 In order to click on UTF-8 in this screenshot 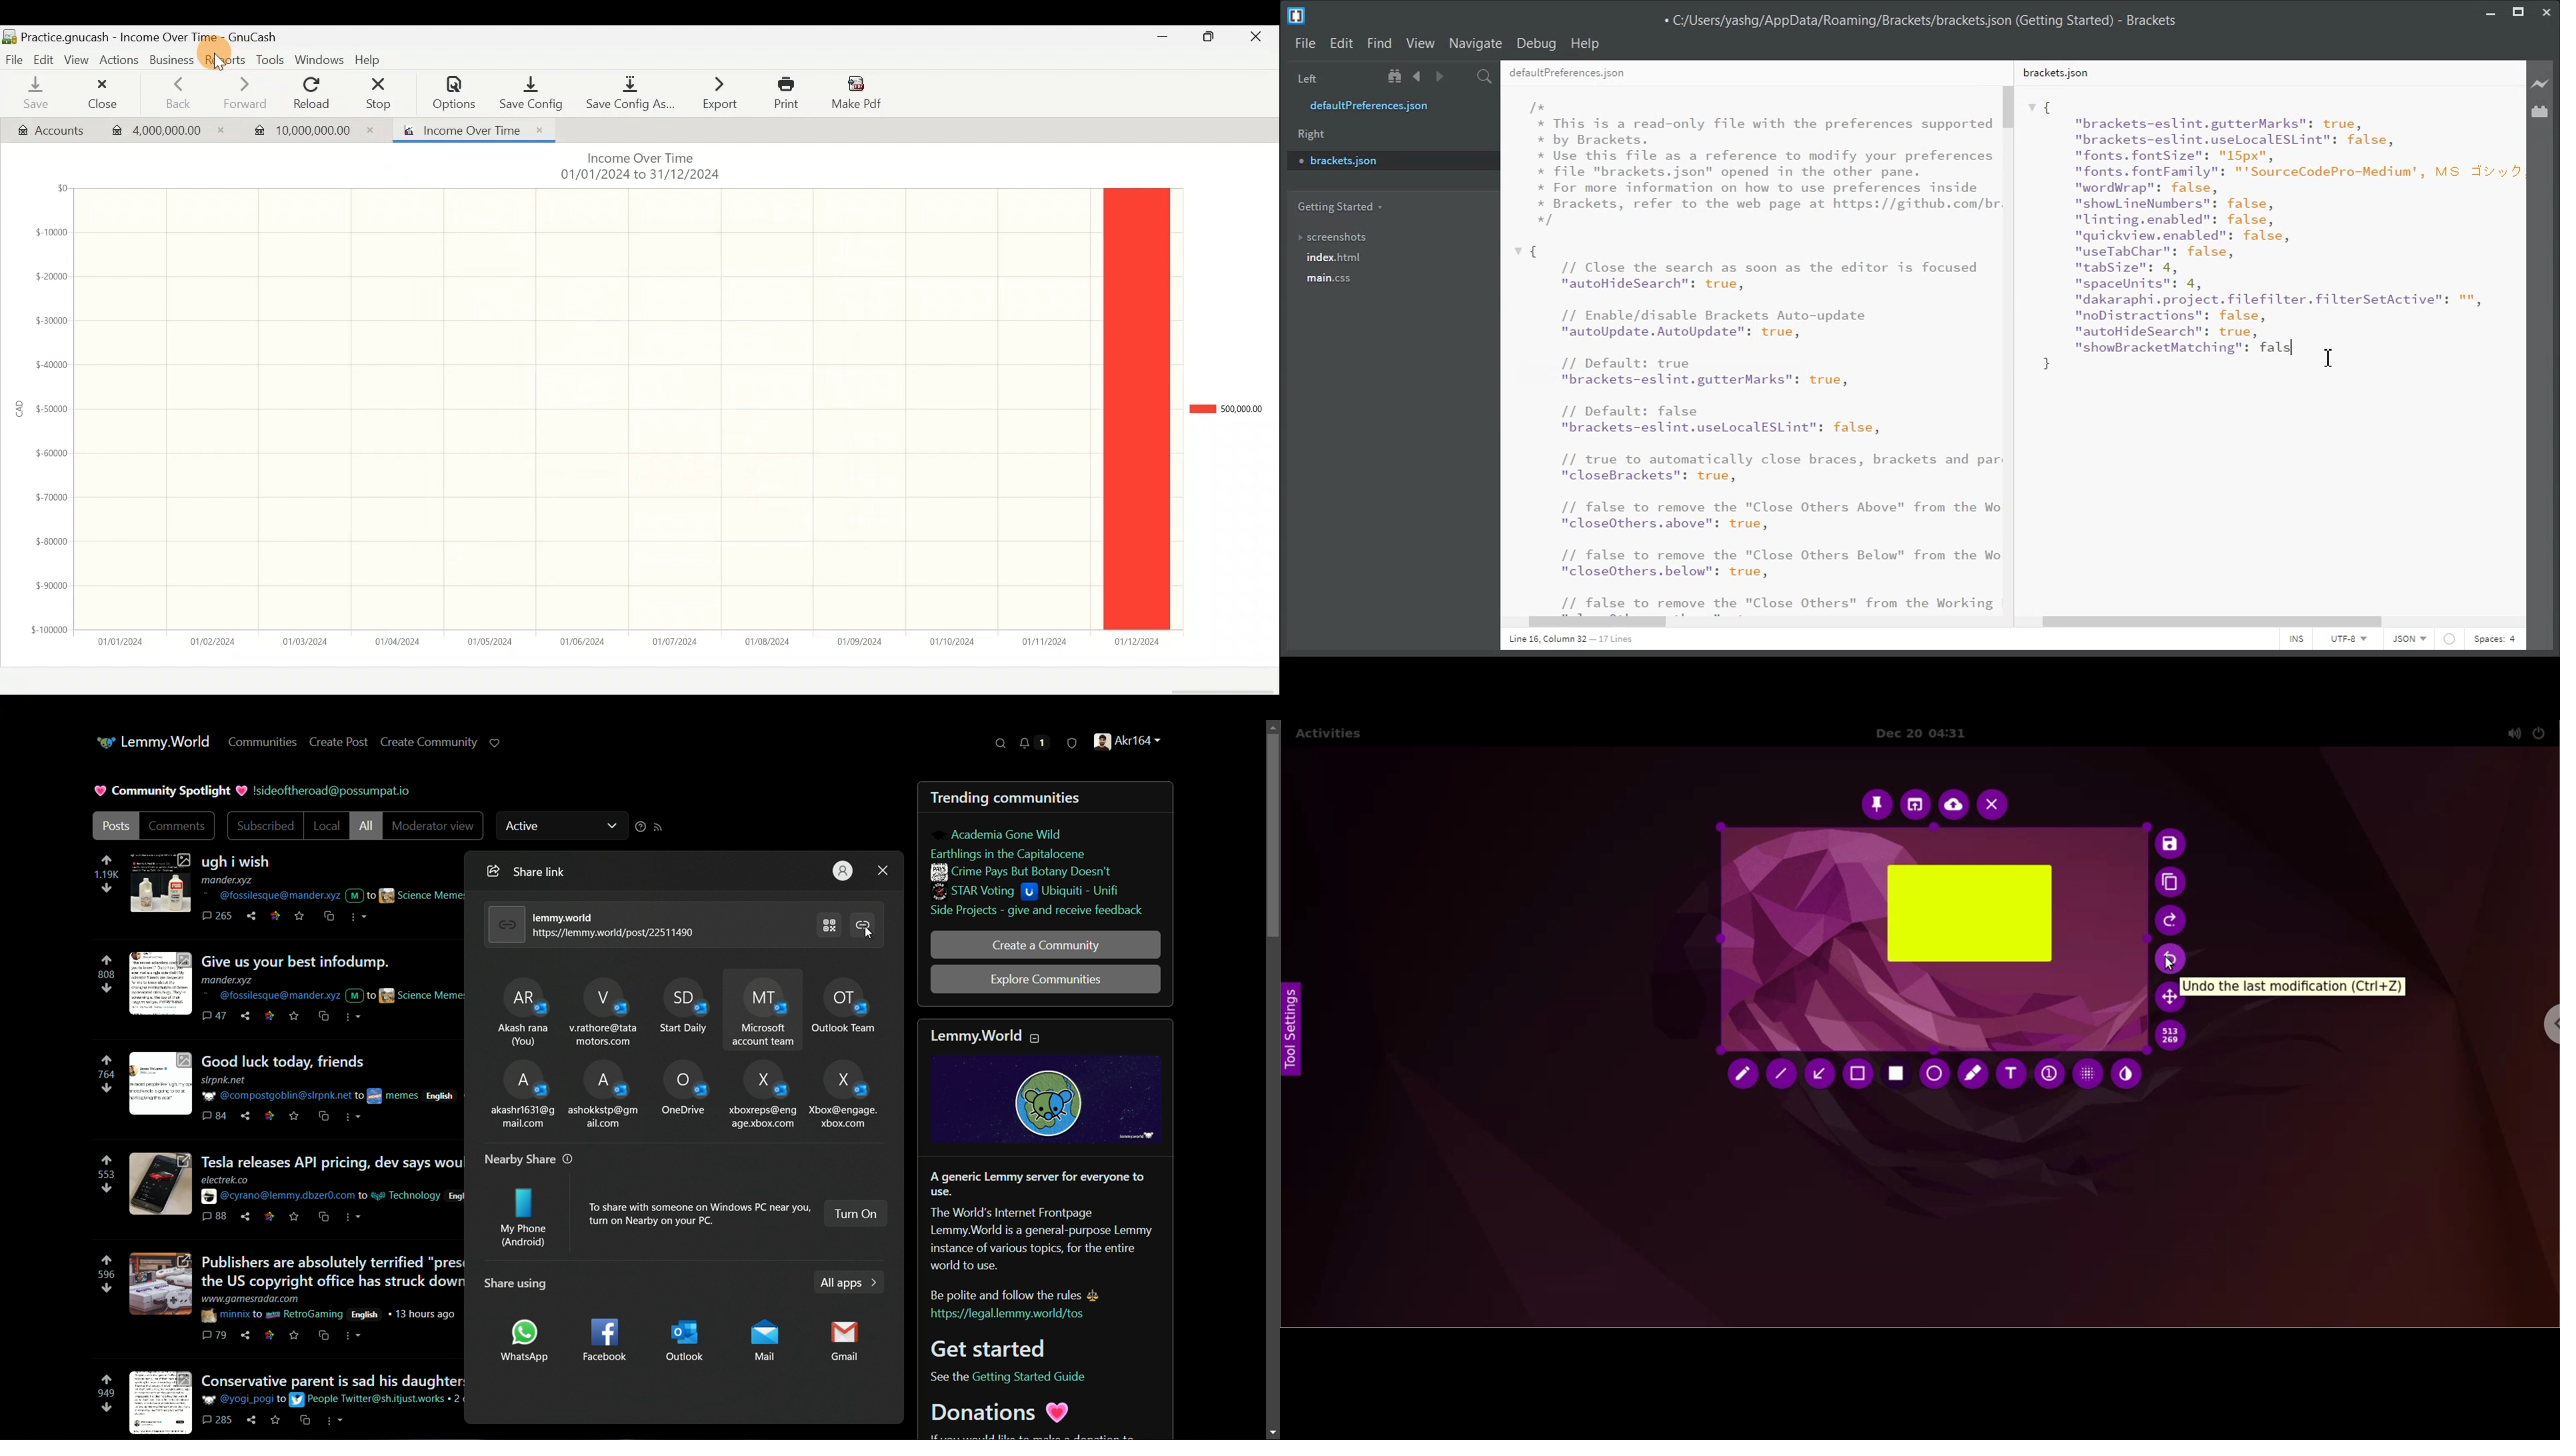, I will do `click(2348, 639)`.